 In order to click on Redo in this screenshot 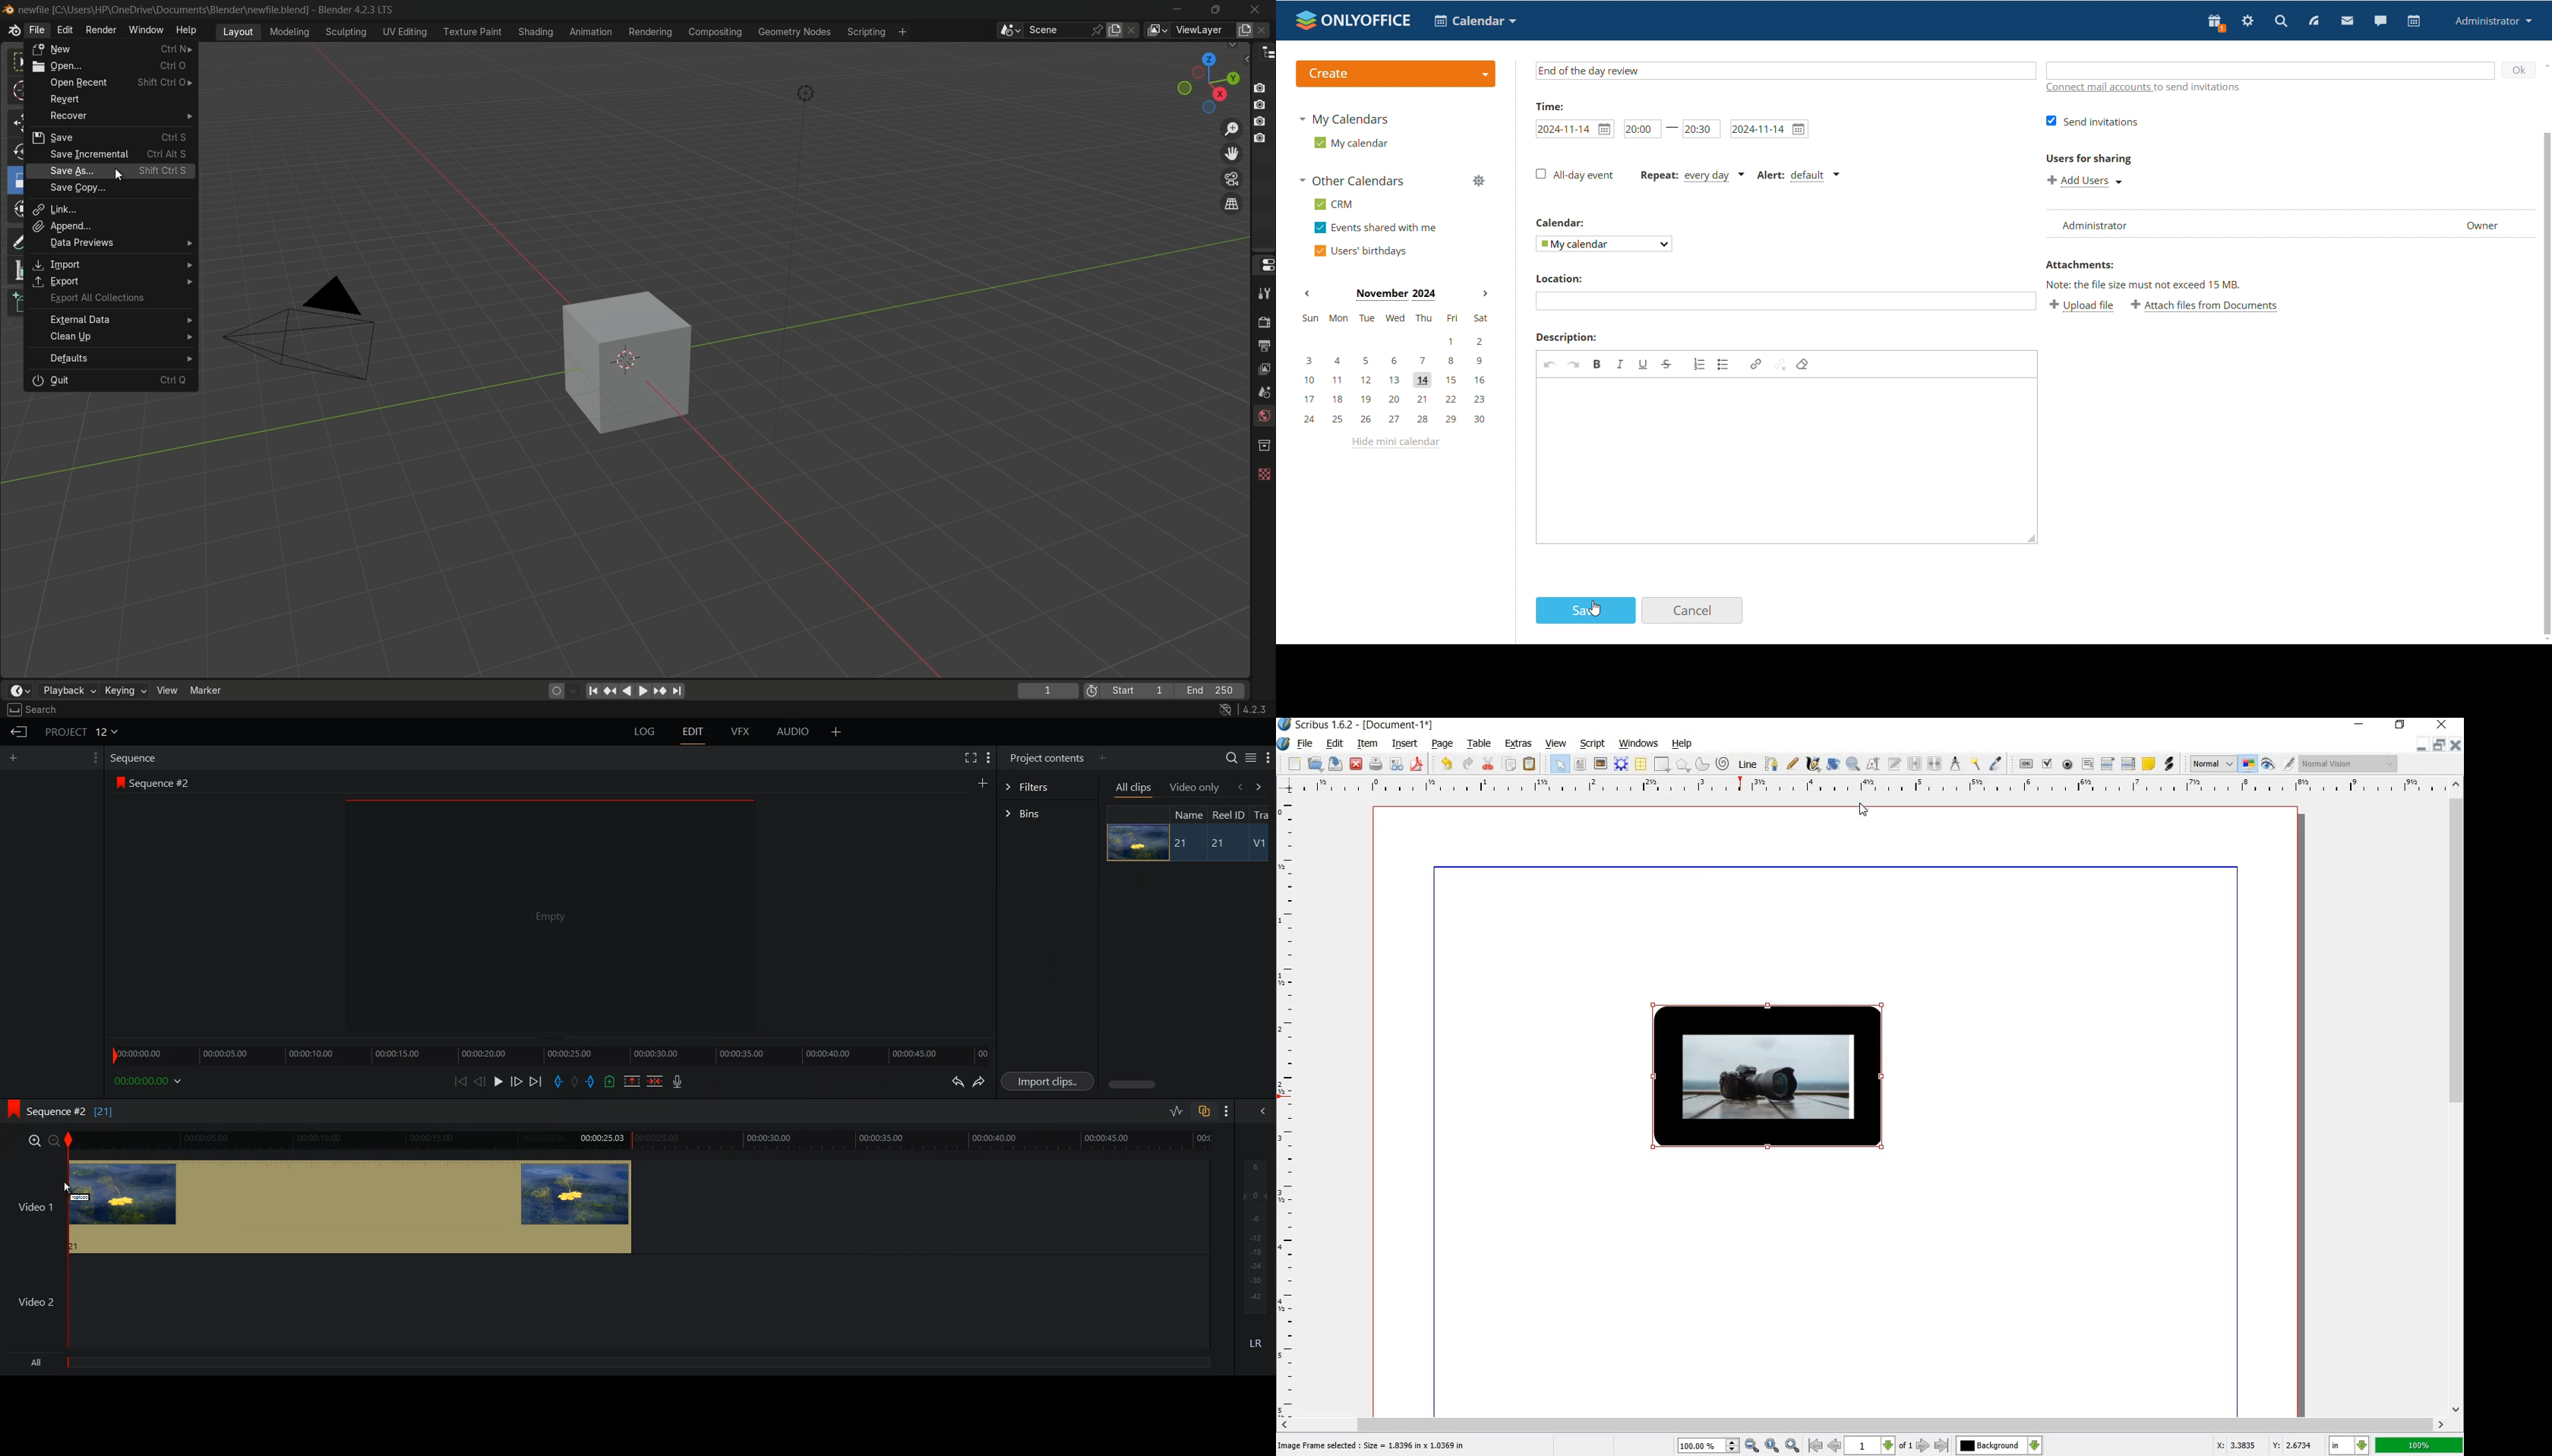, I will do `click(980, 1082)`.